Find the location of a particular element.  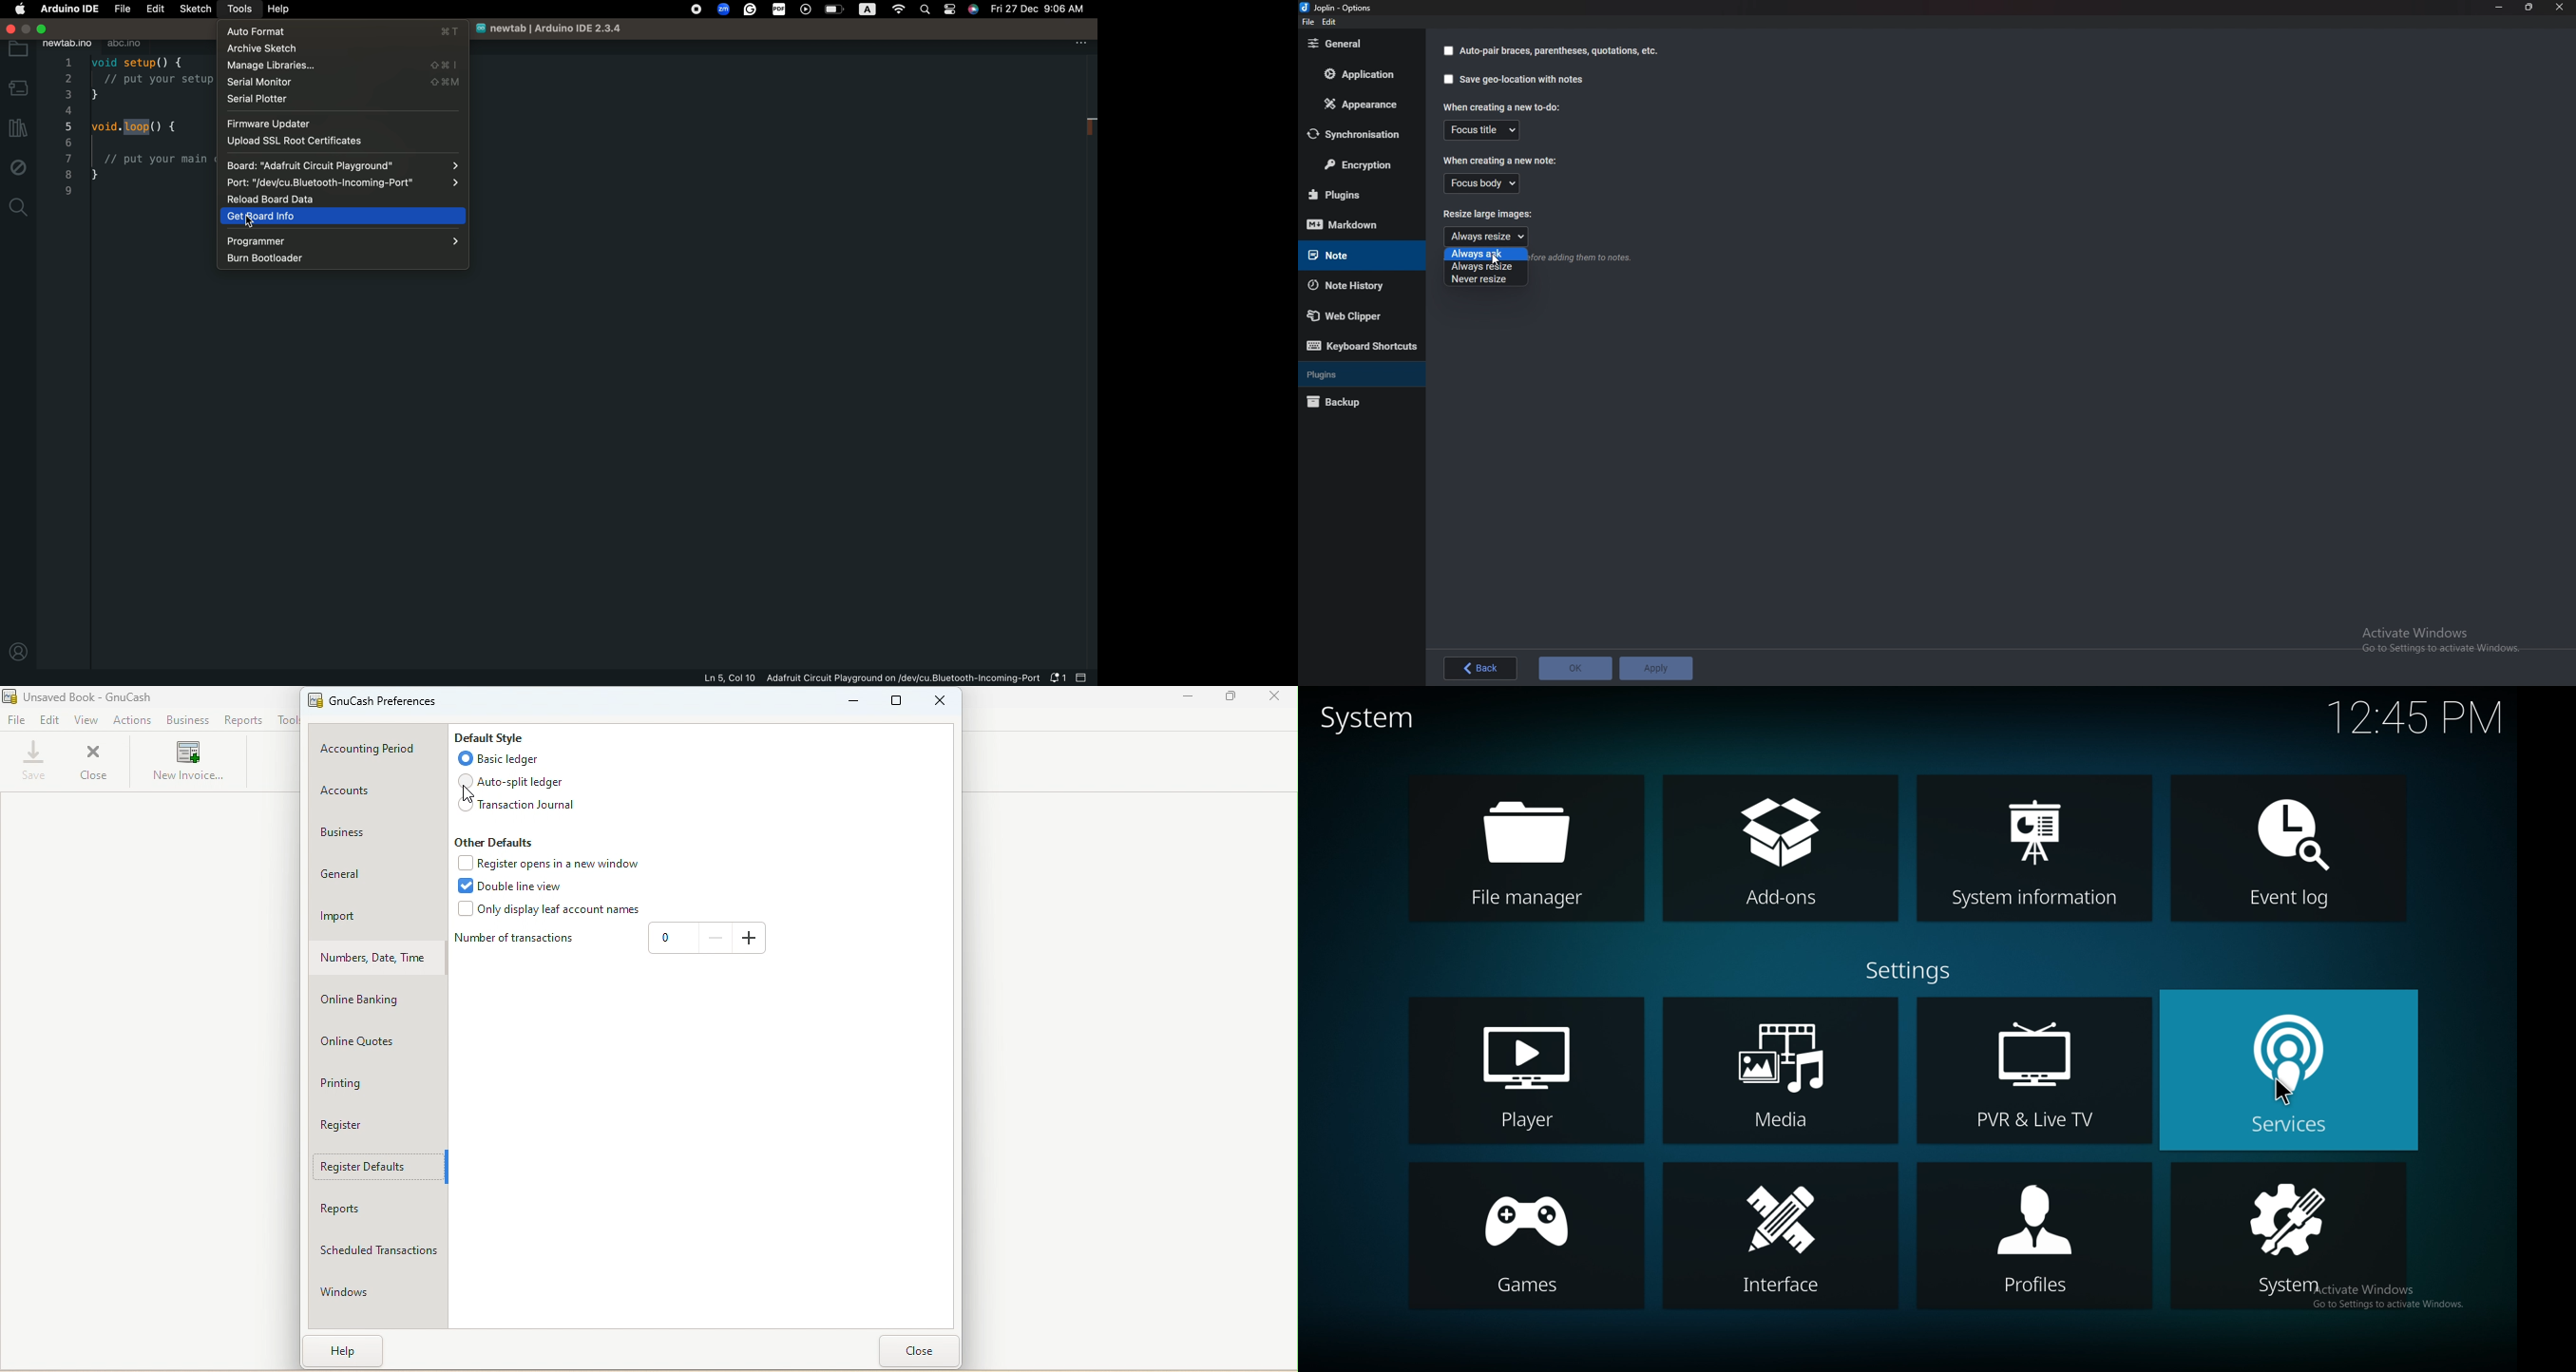

player is located at coordinates (1527, 1072).